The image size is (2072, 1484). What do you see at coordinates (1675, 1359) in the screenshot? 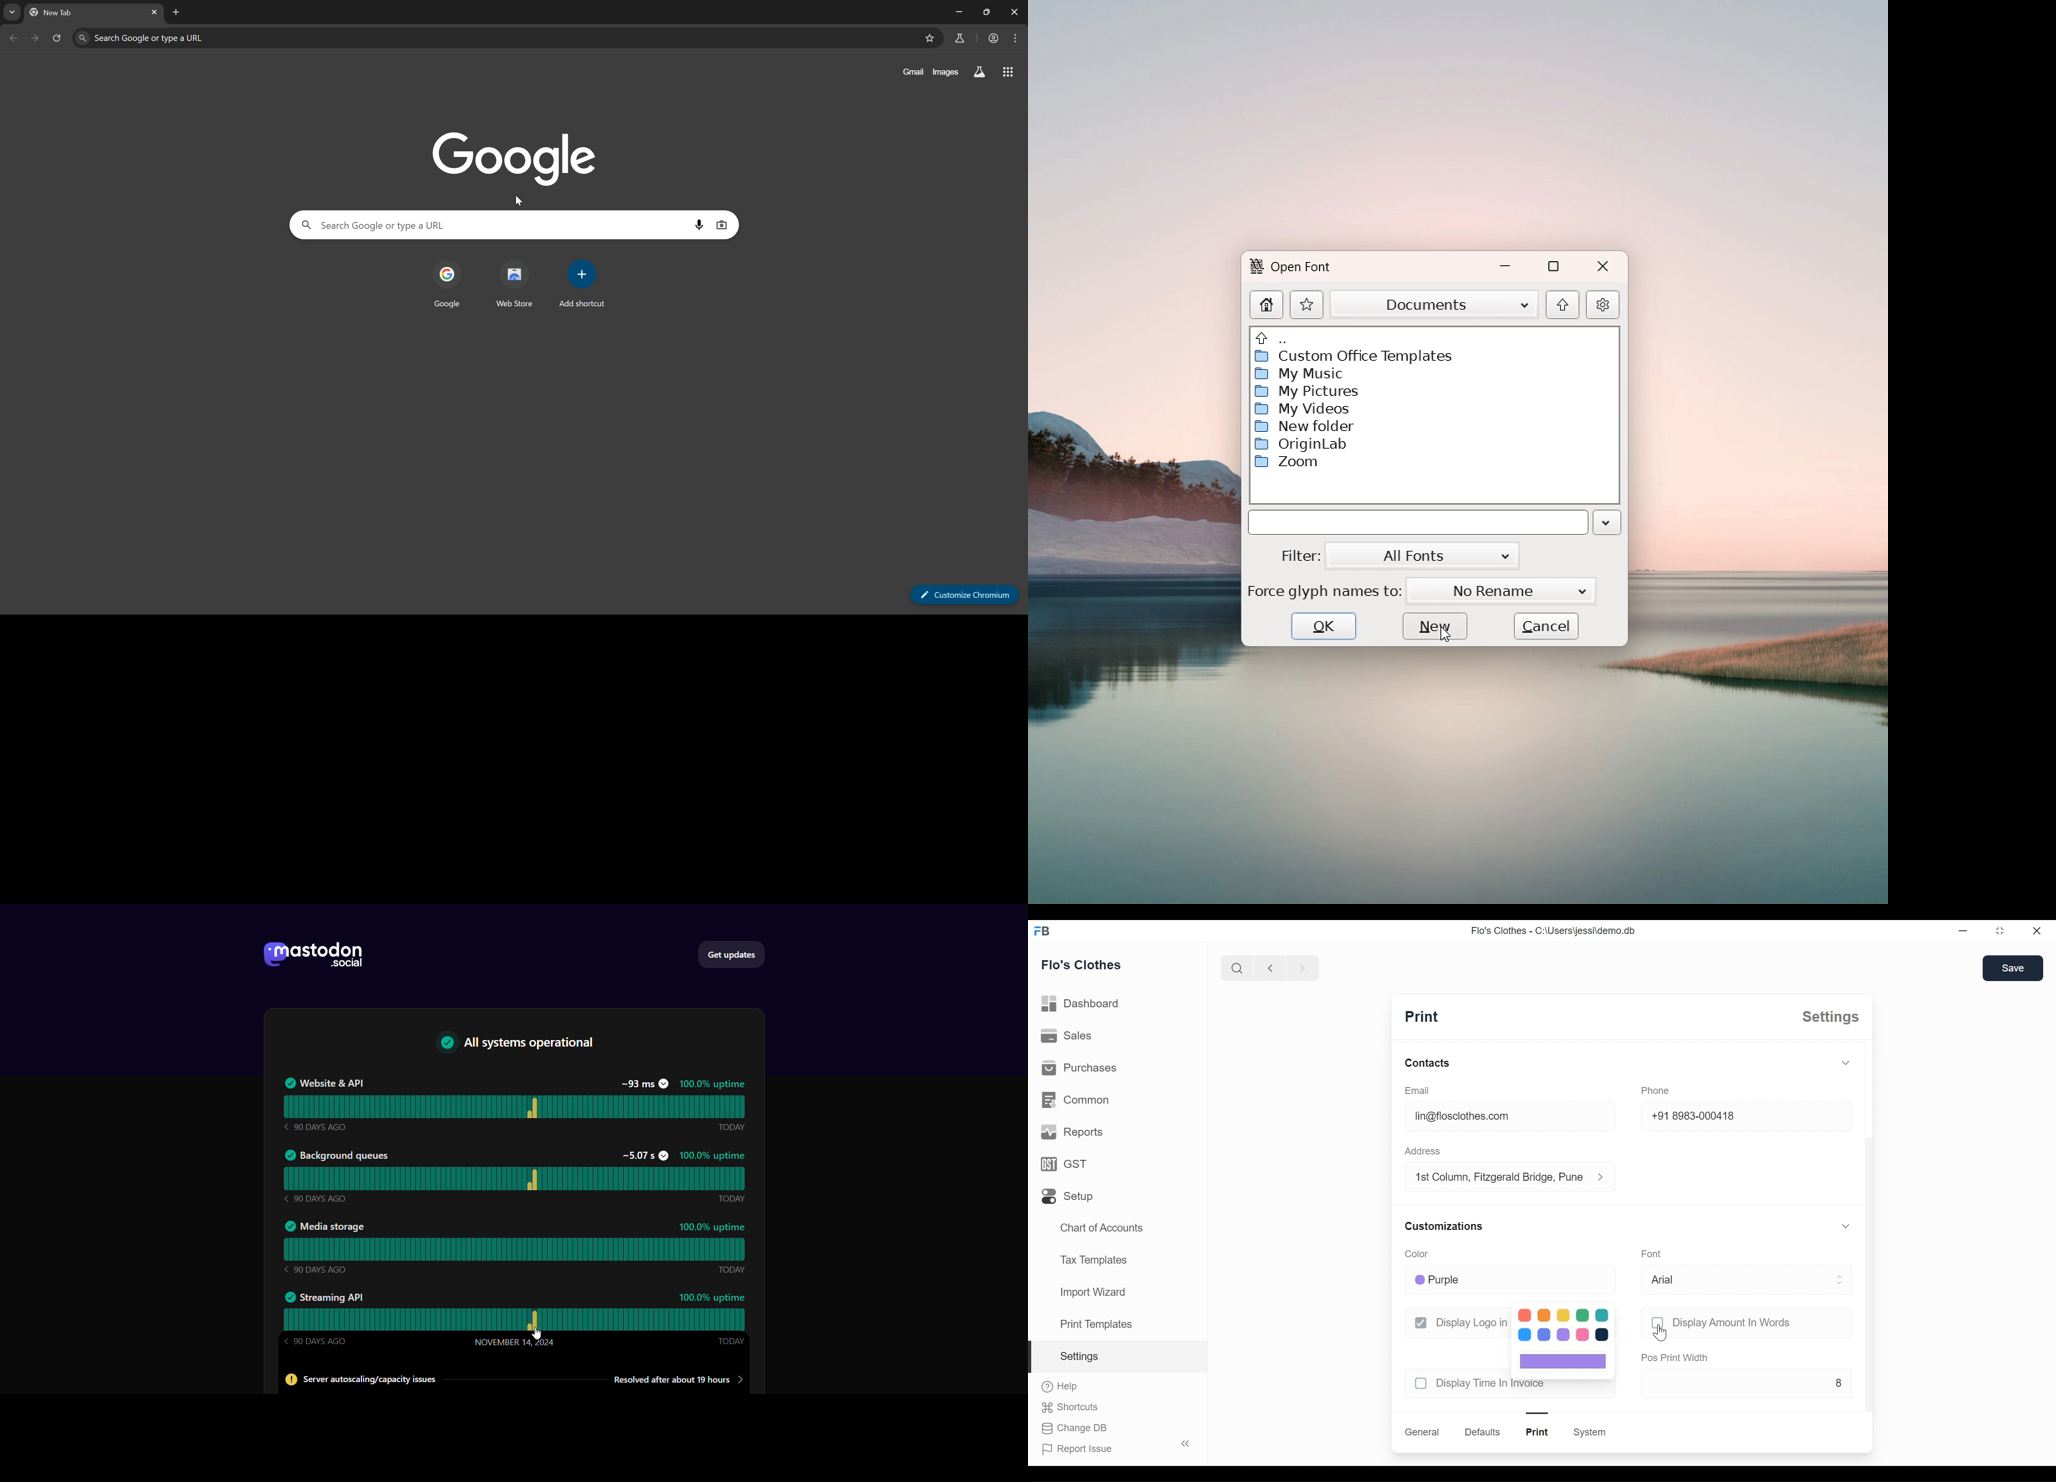
I see `pos print width` at bounding box center [1675, 1359].